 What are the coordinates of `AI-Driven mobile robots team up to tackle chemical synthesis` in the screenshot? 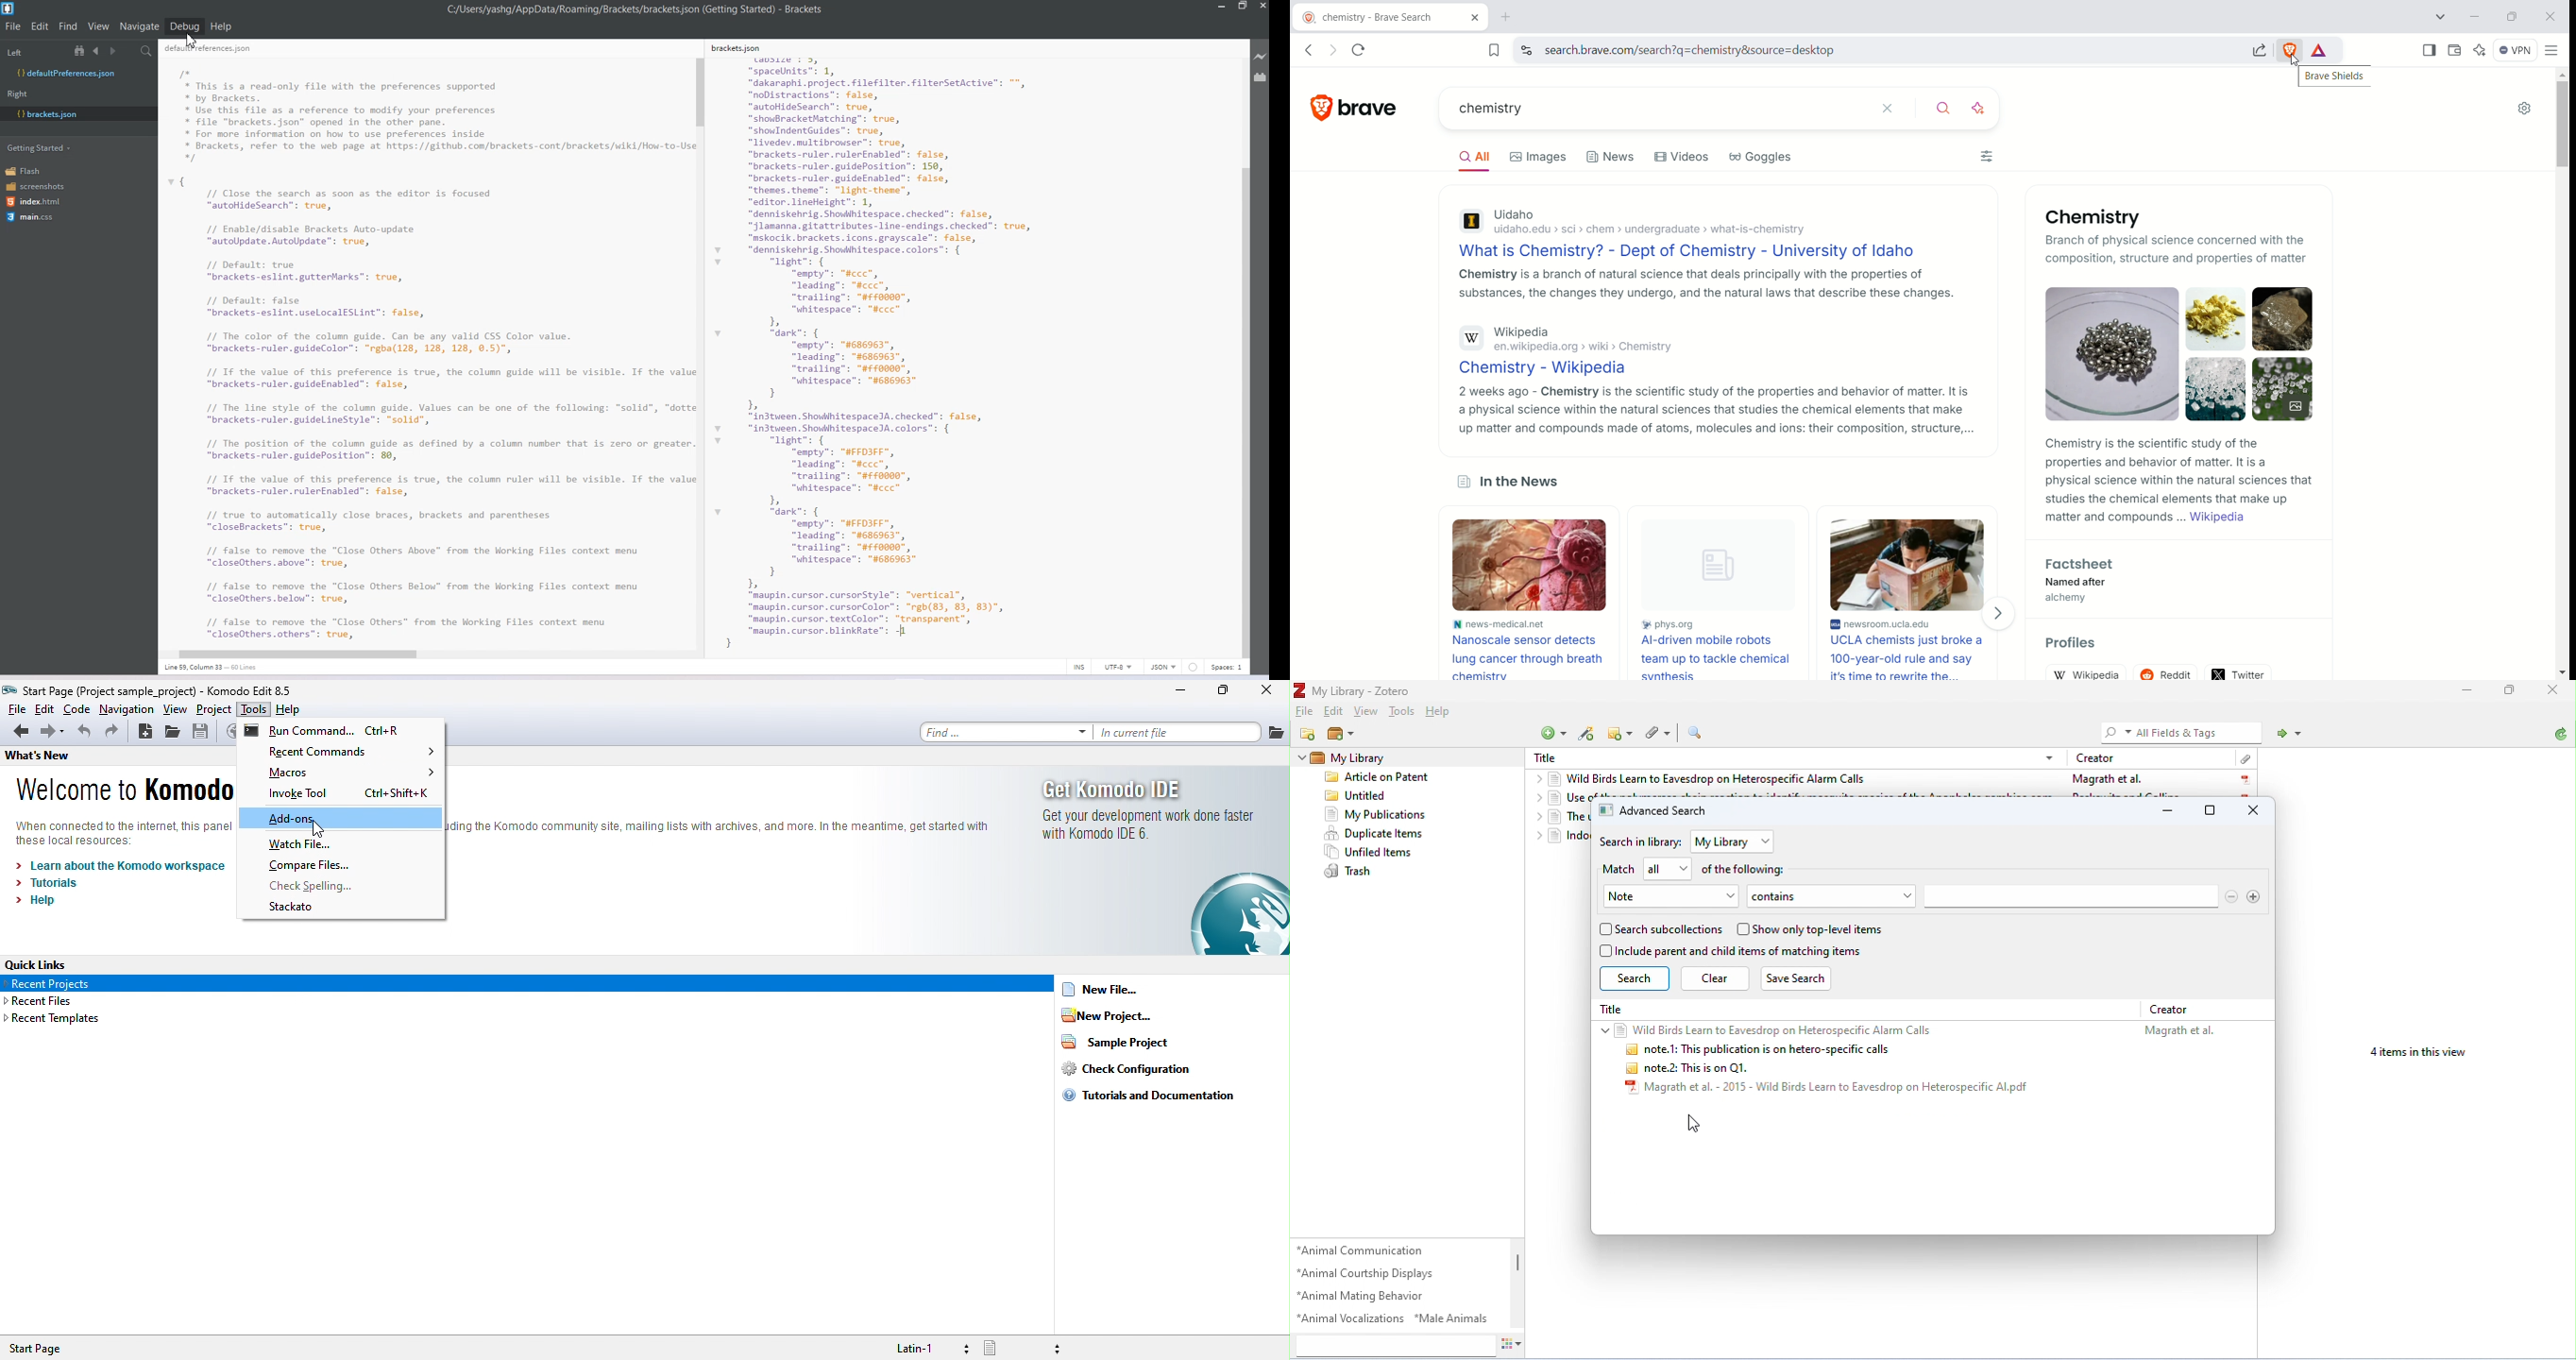 It's located at (1714, 657).